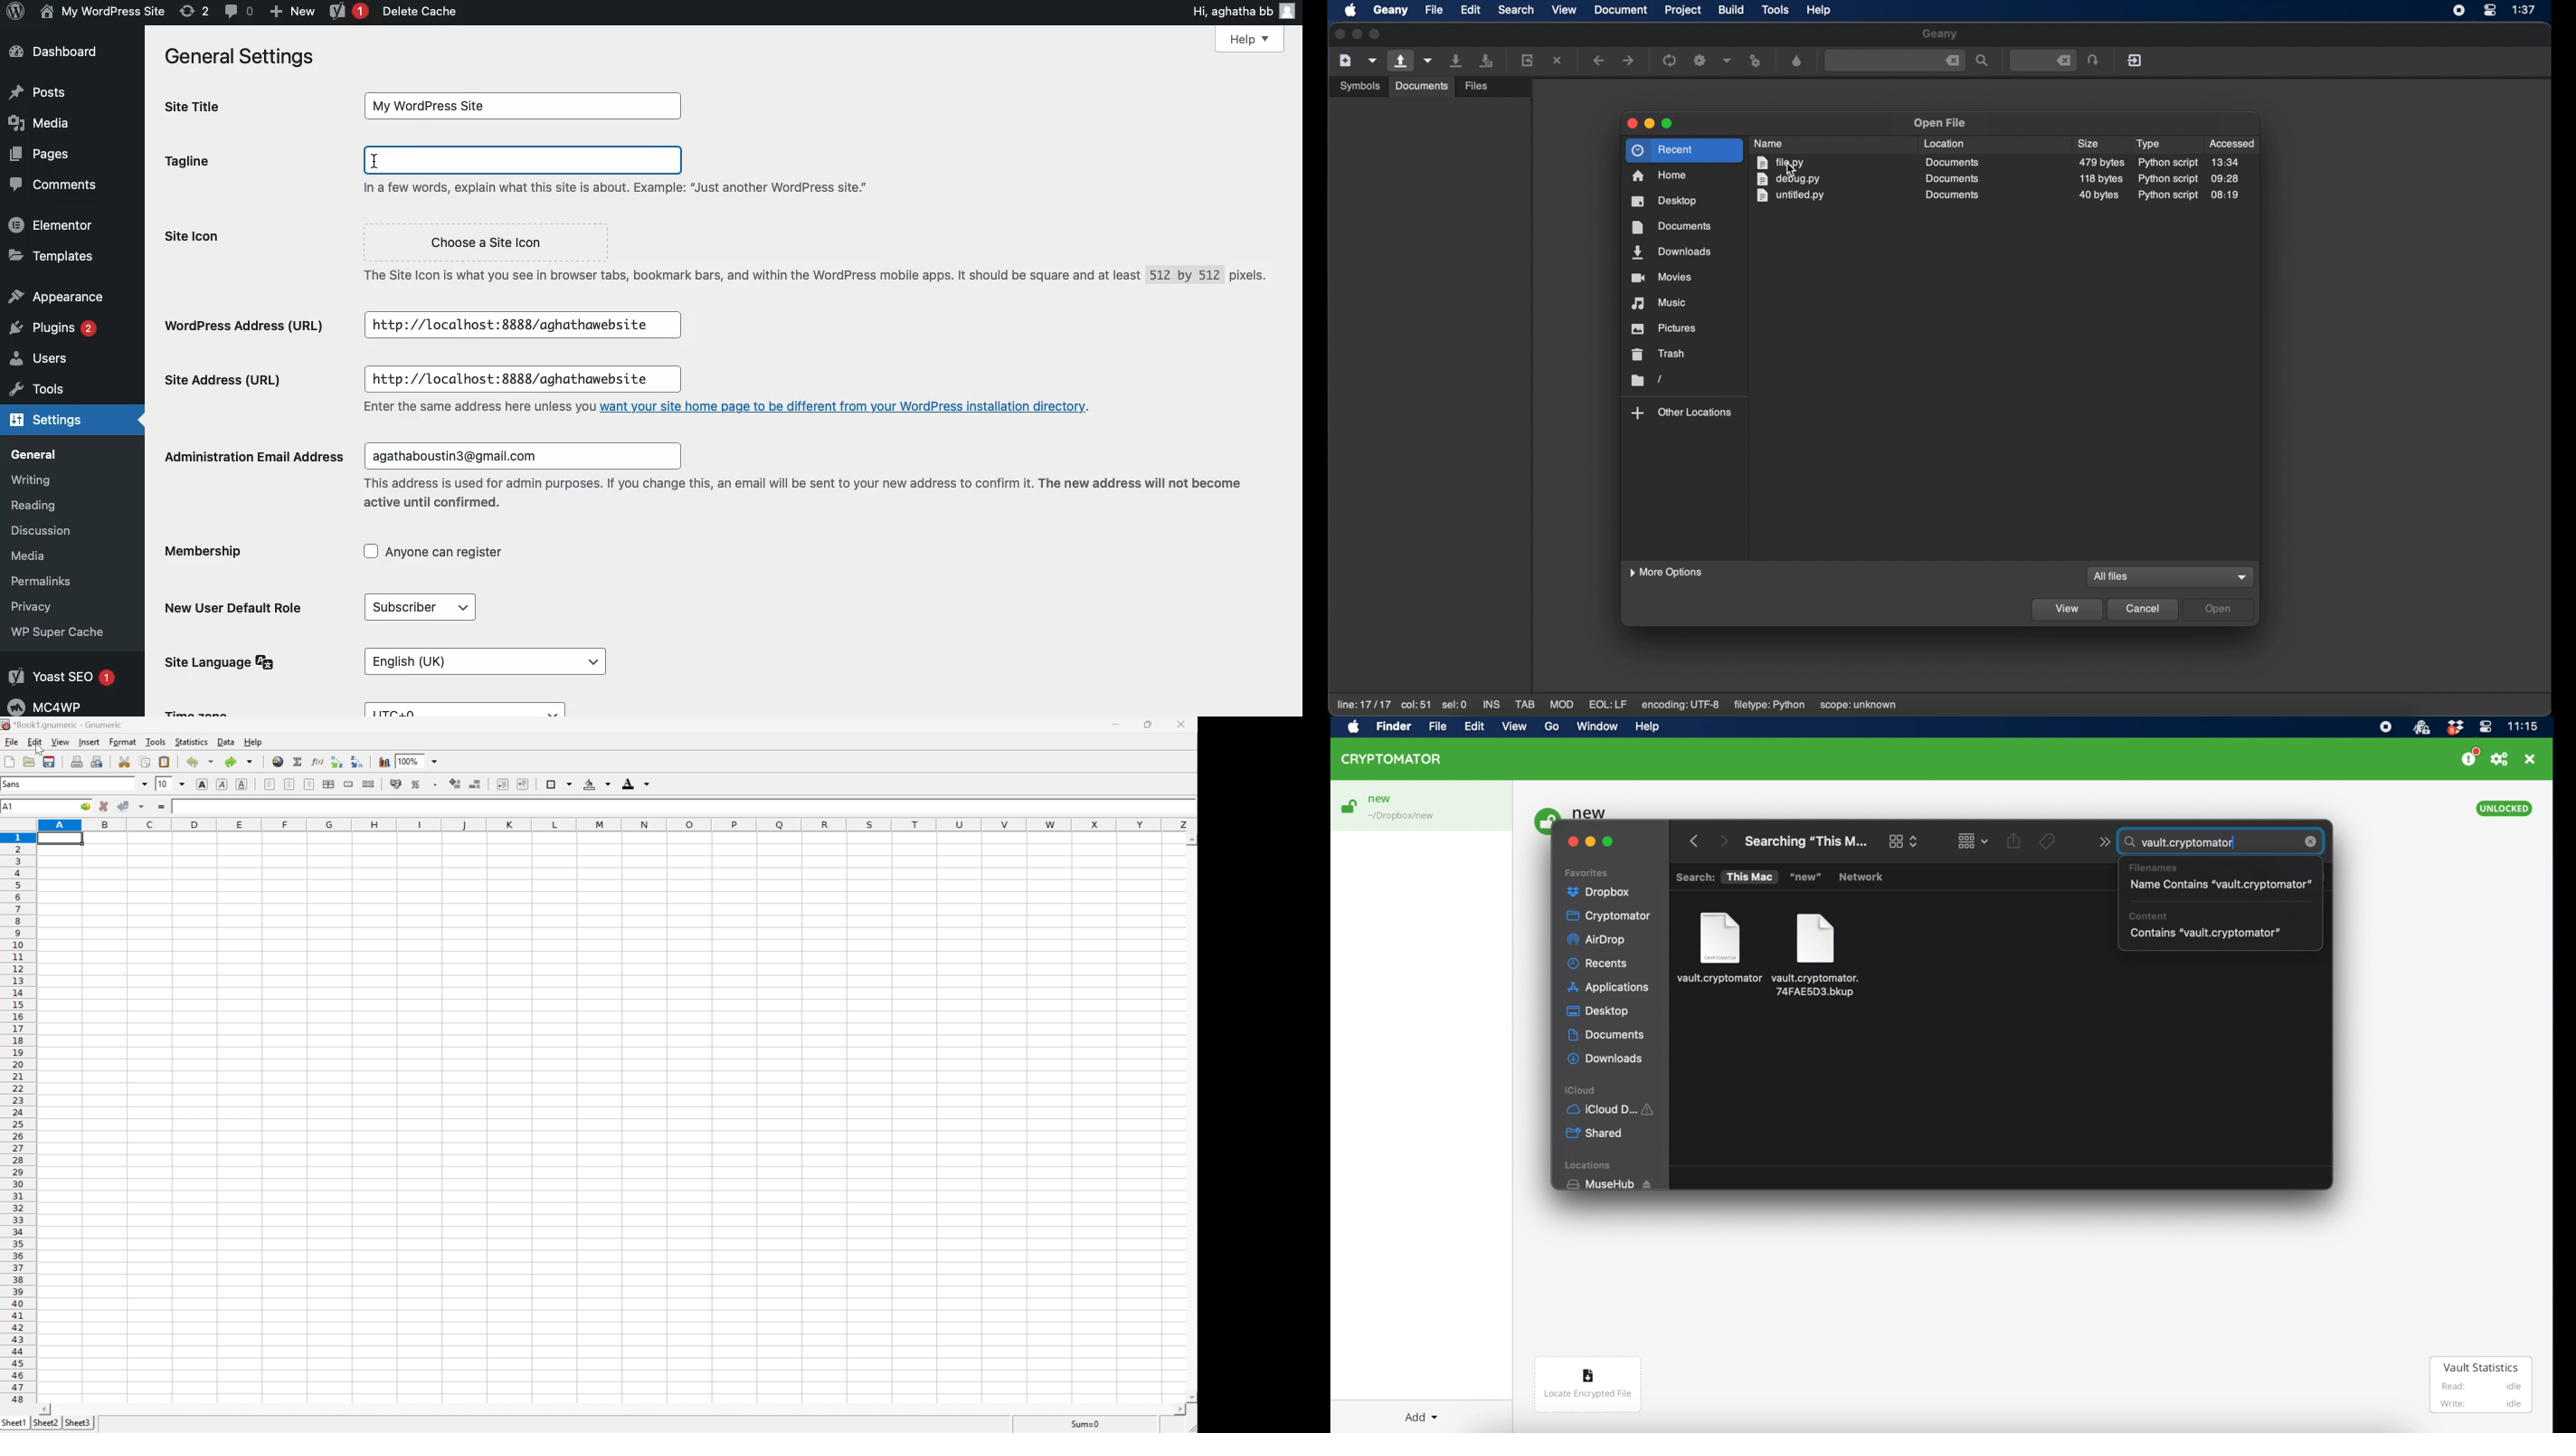 Image resolution: width=2576 pixels, height=1456 pixels. Describe the element at coordinates (1863, 877) in the screenshot. I see `network` at that location.